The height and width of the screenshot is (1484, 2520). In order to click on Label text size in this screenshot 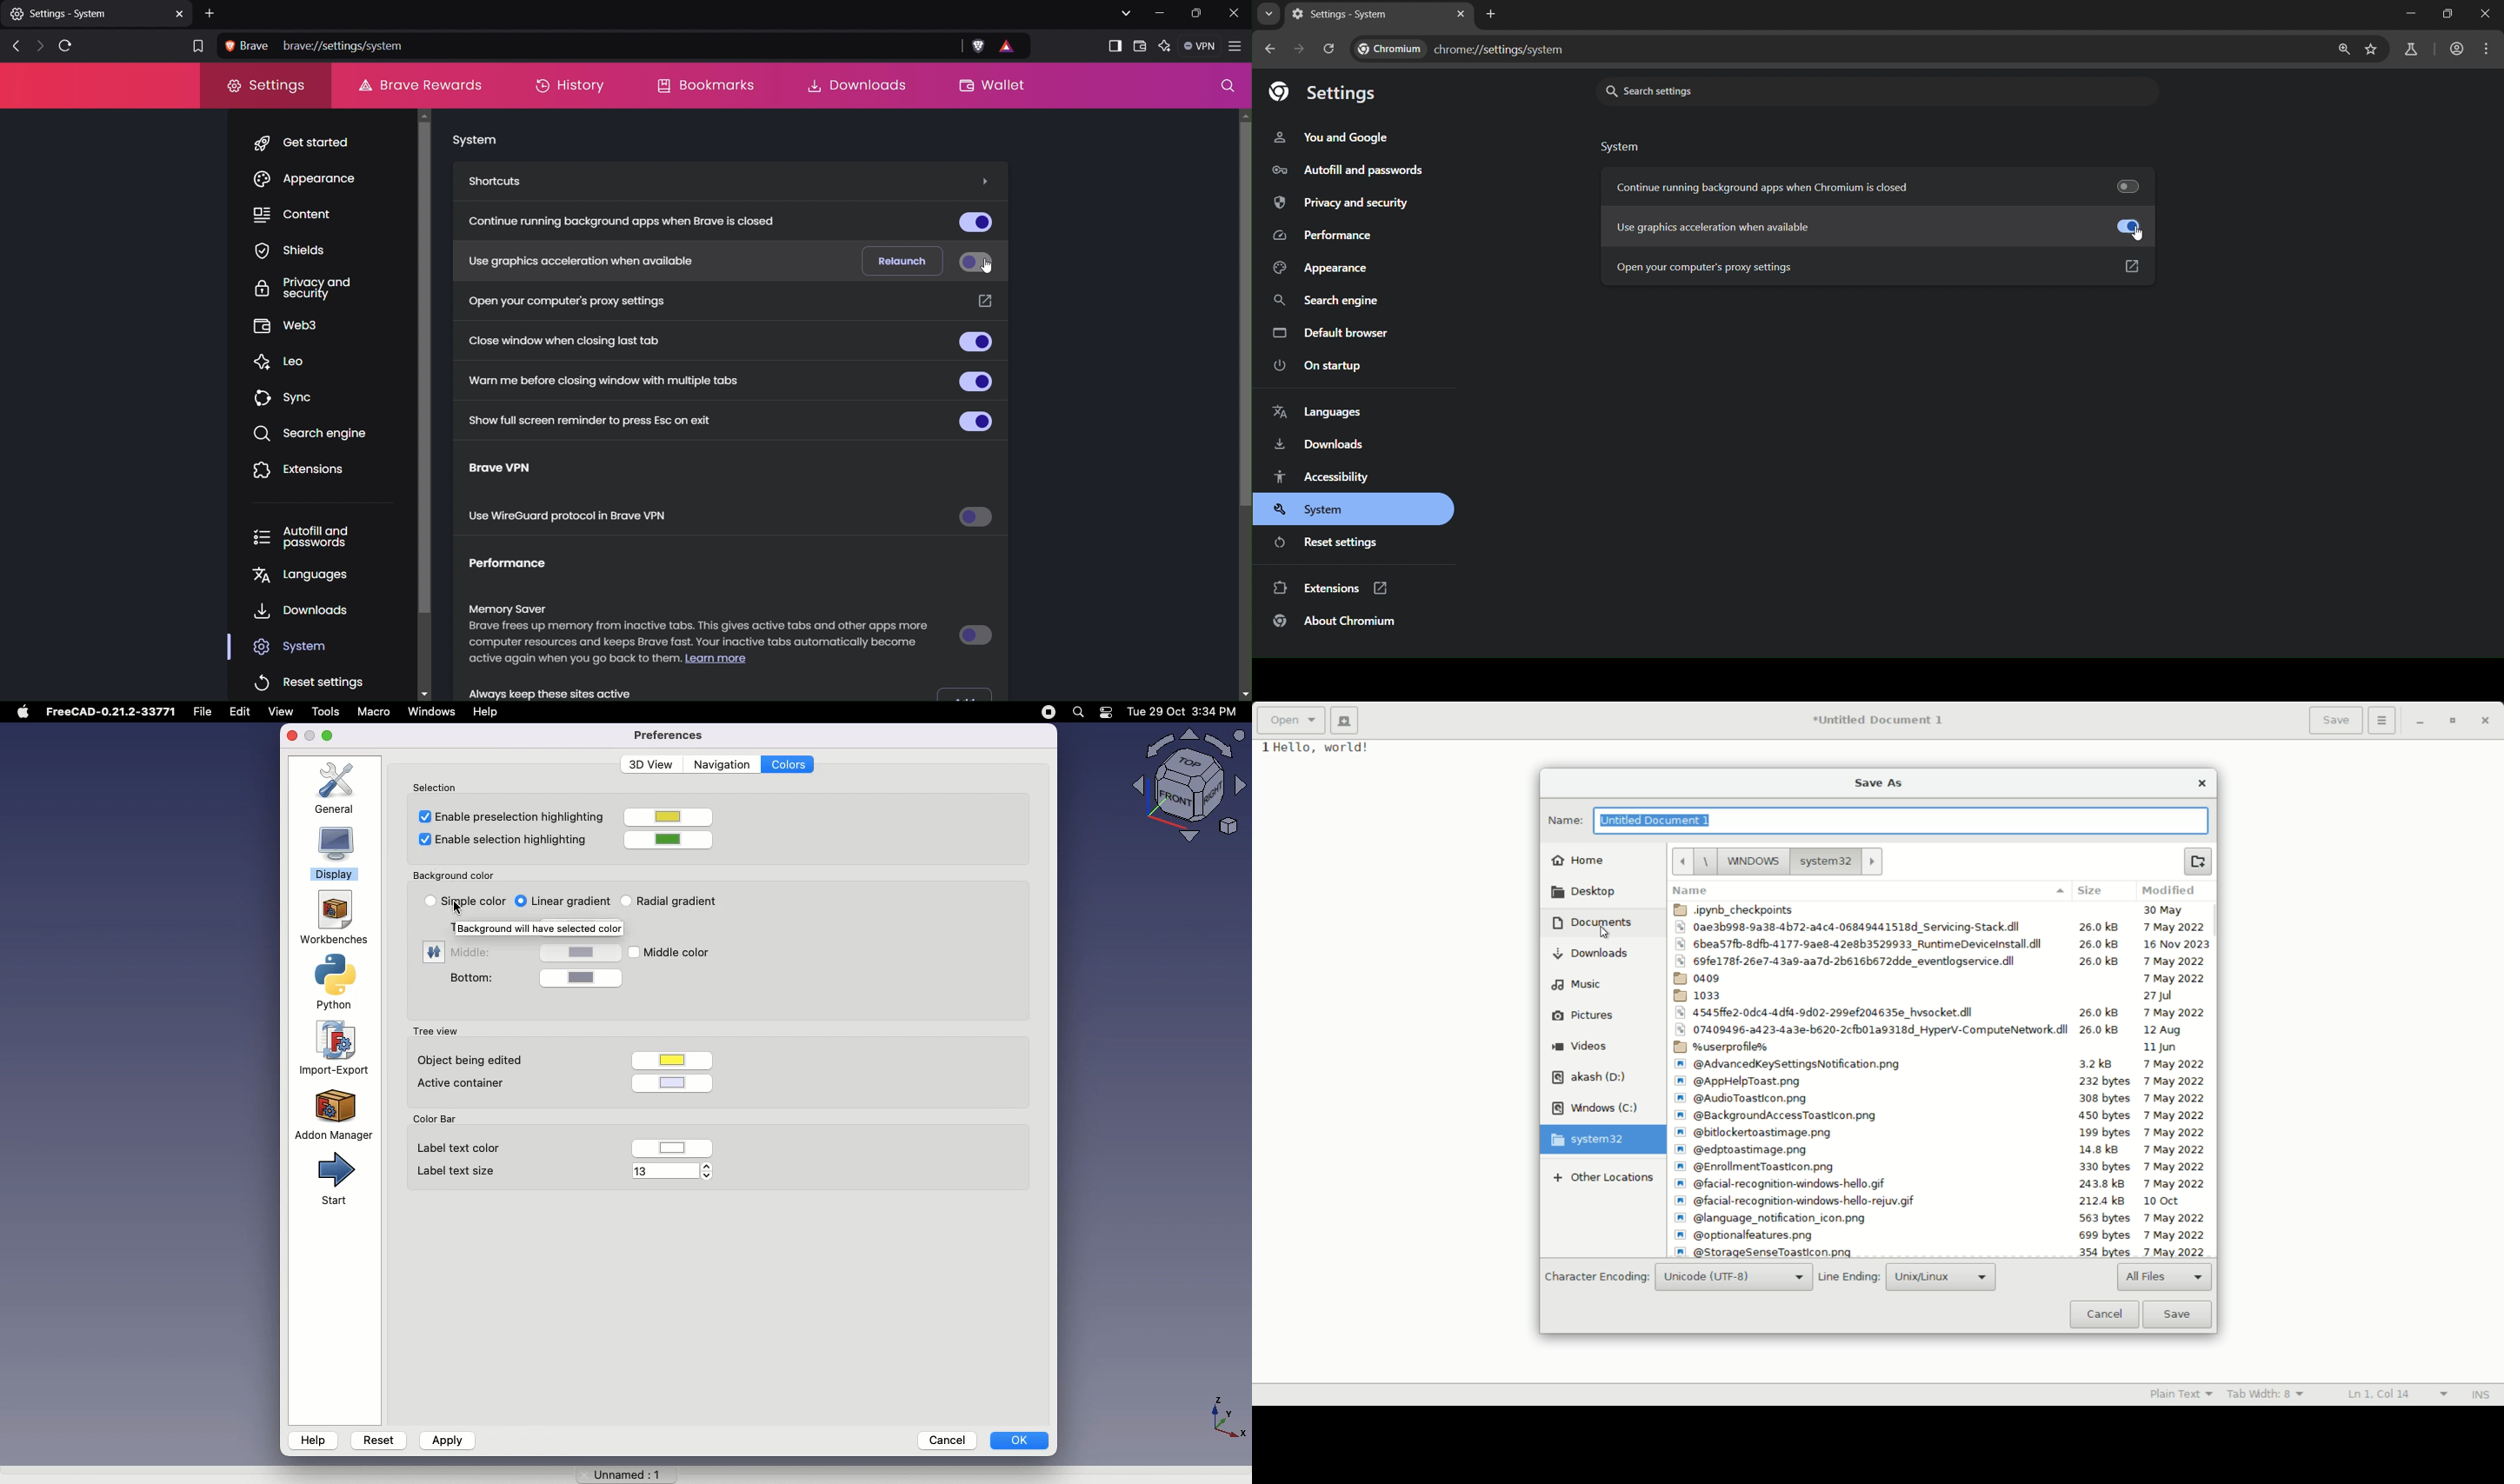, I will do `click(450, 1171)`.